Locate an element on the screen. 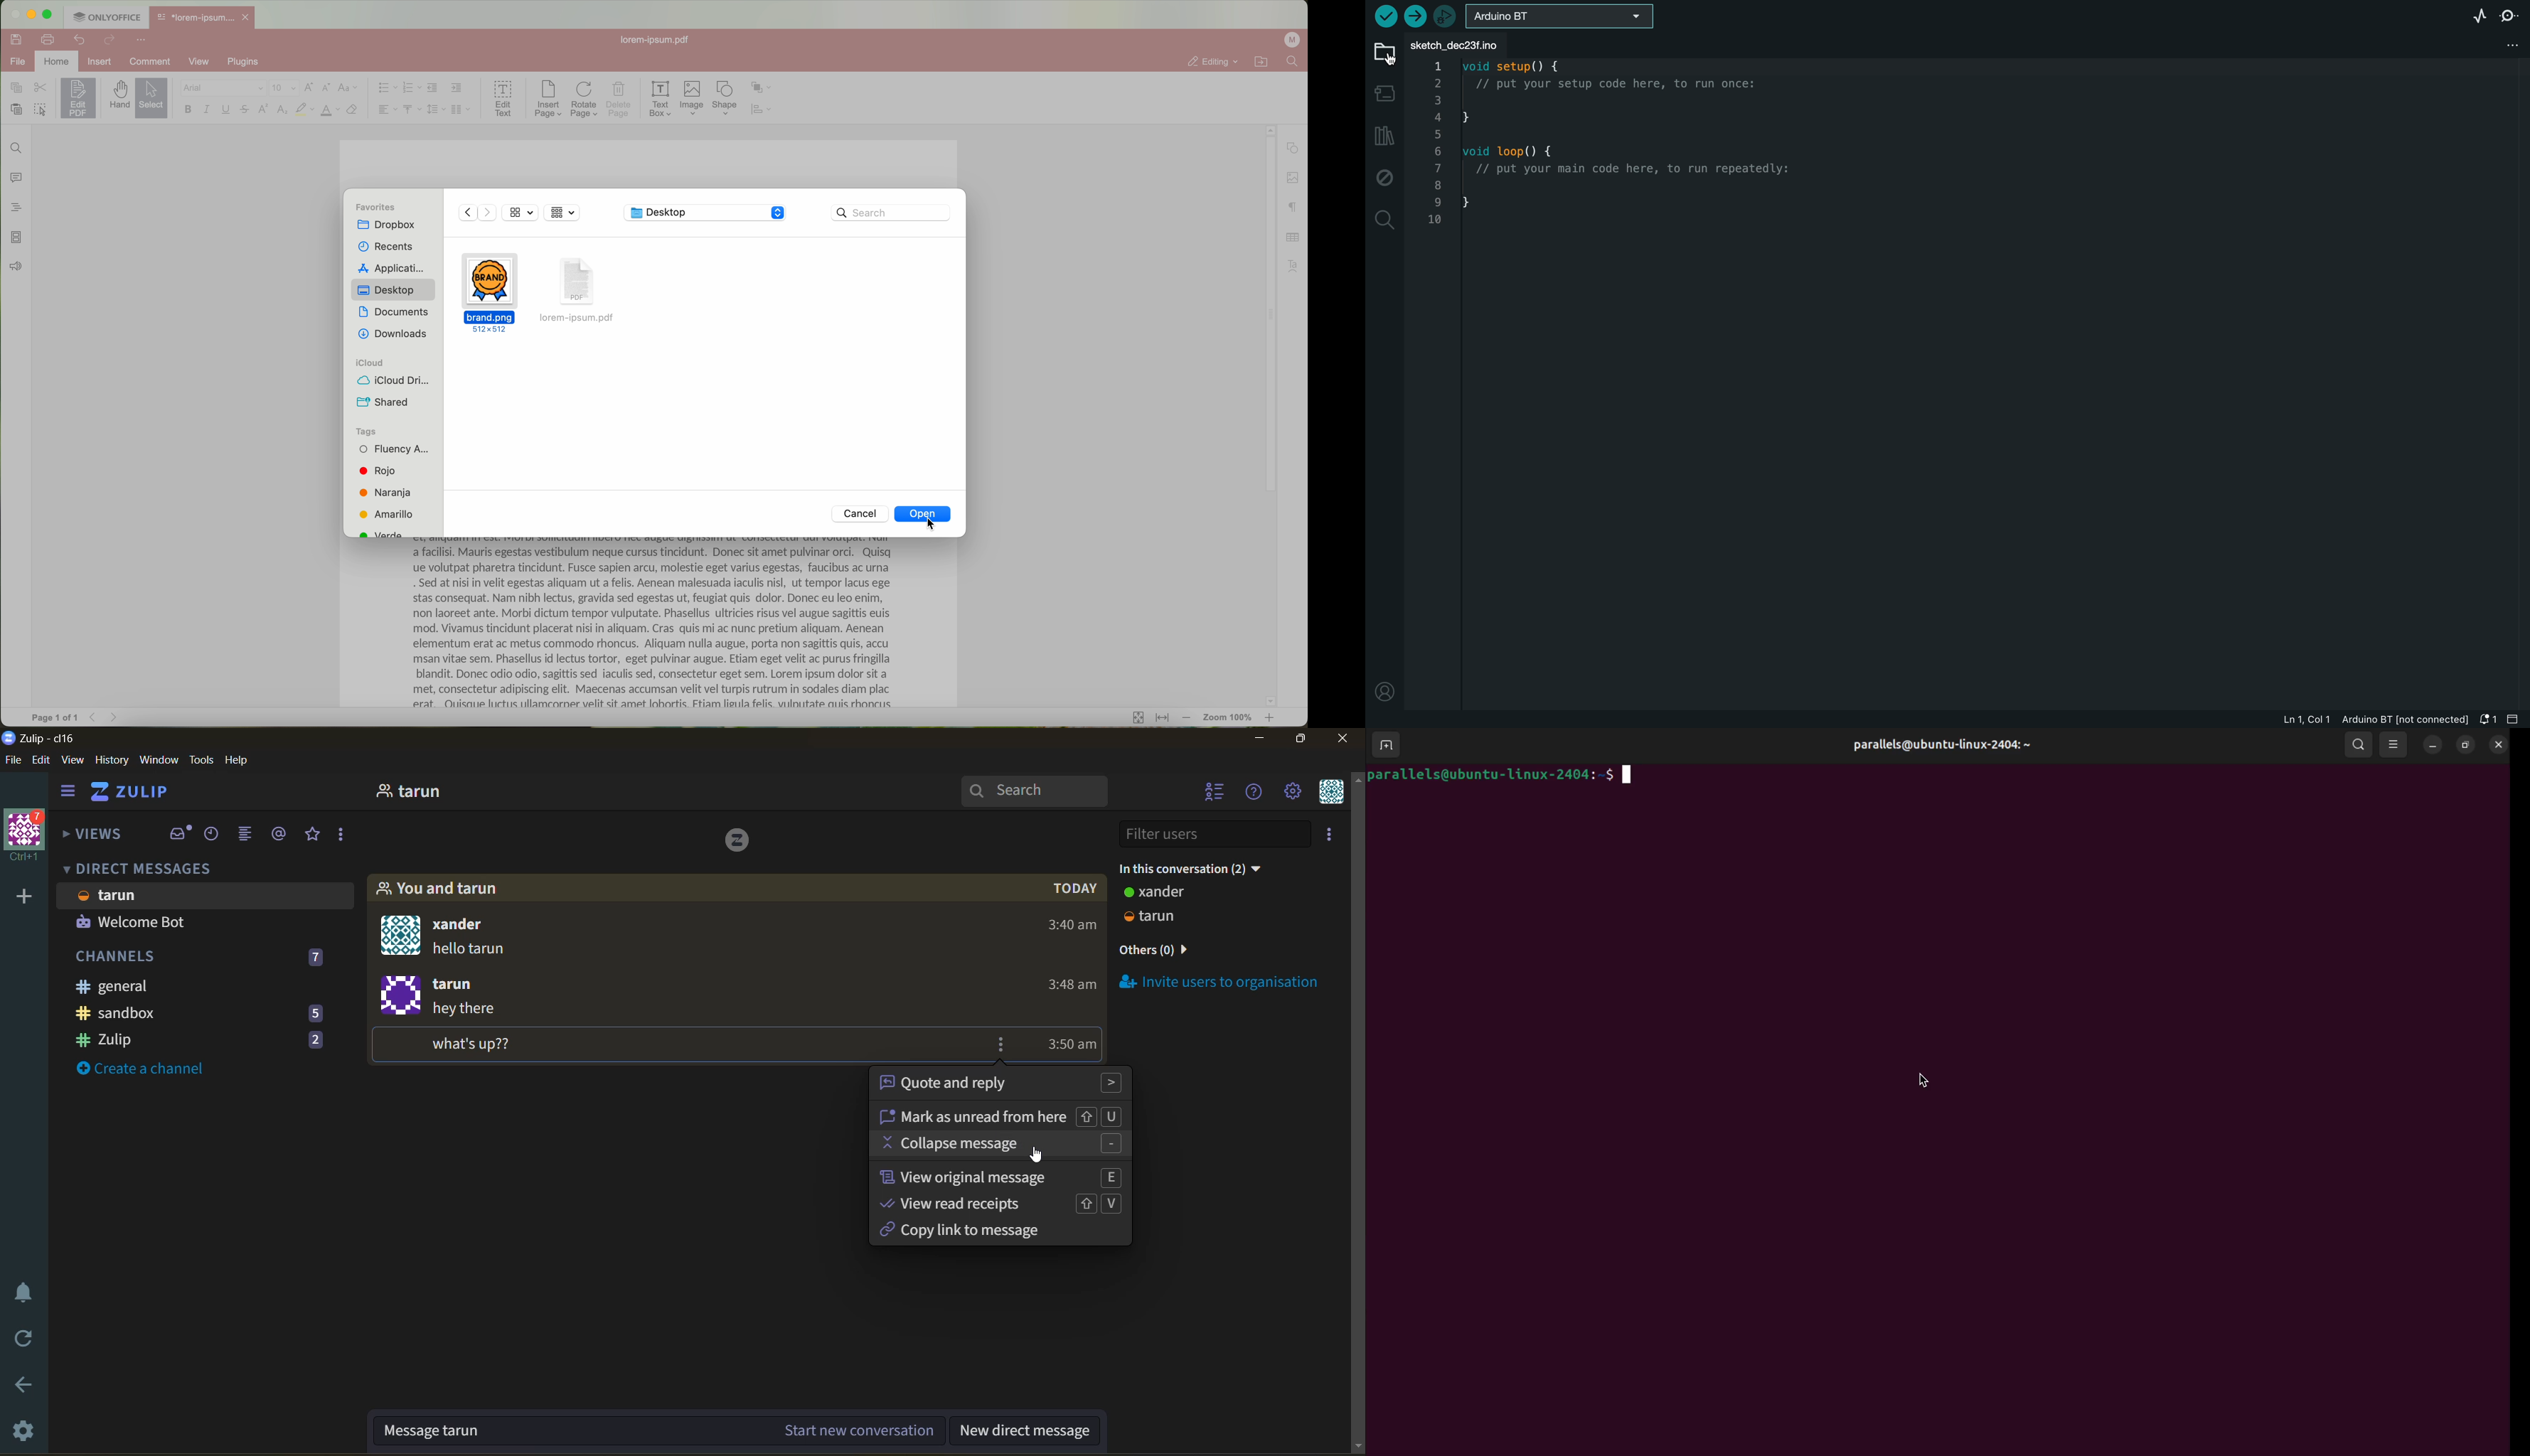 Image resolution: width=2548 pixels, height=1456 pixels. applications is located at coordinates (391, 269).